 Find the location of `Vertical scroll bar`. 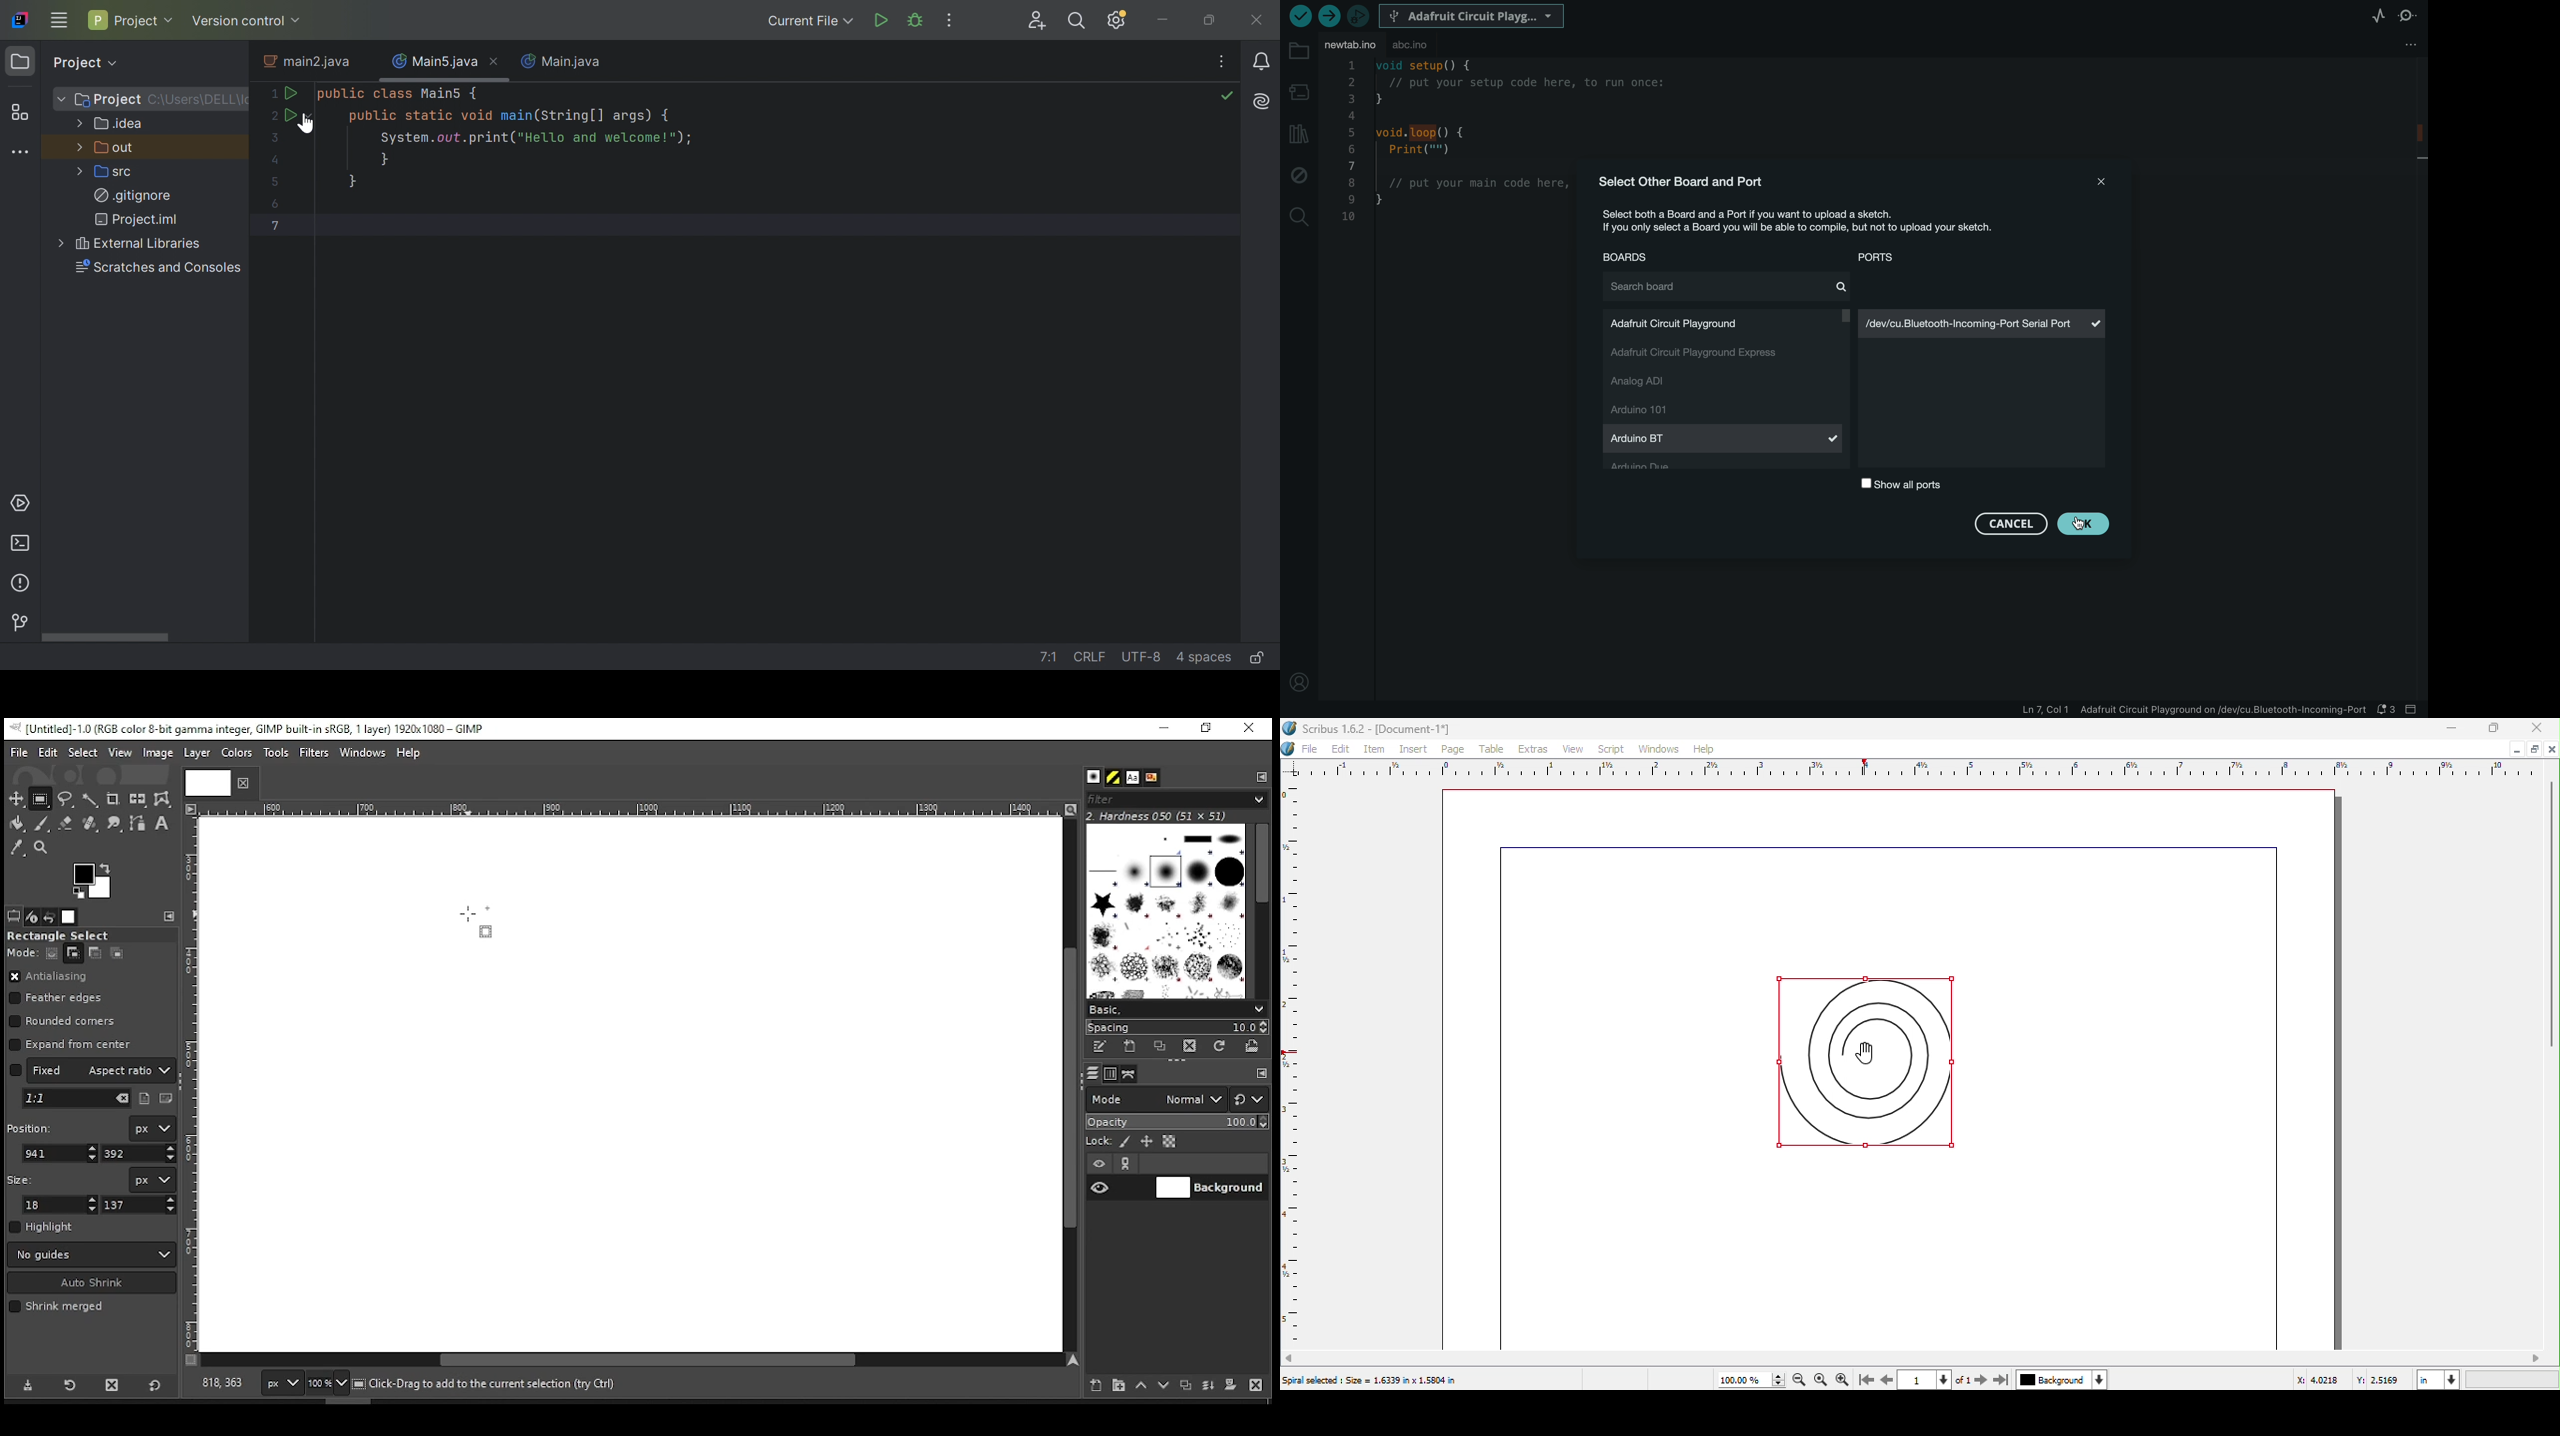

Vertical scroll bar is located at coordinates (2553, 912).